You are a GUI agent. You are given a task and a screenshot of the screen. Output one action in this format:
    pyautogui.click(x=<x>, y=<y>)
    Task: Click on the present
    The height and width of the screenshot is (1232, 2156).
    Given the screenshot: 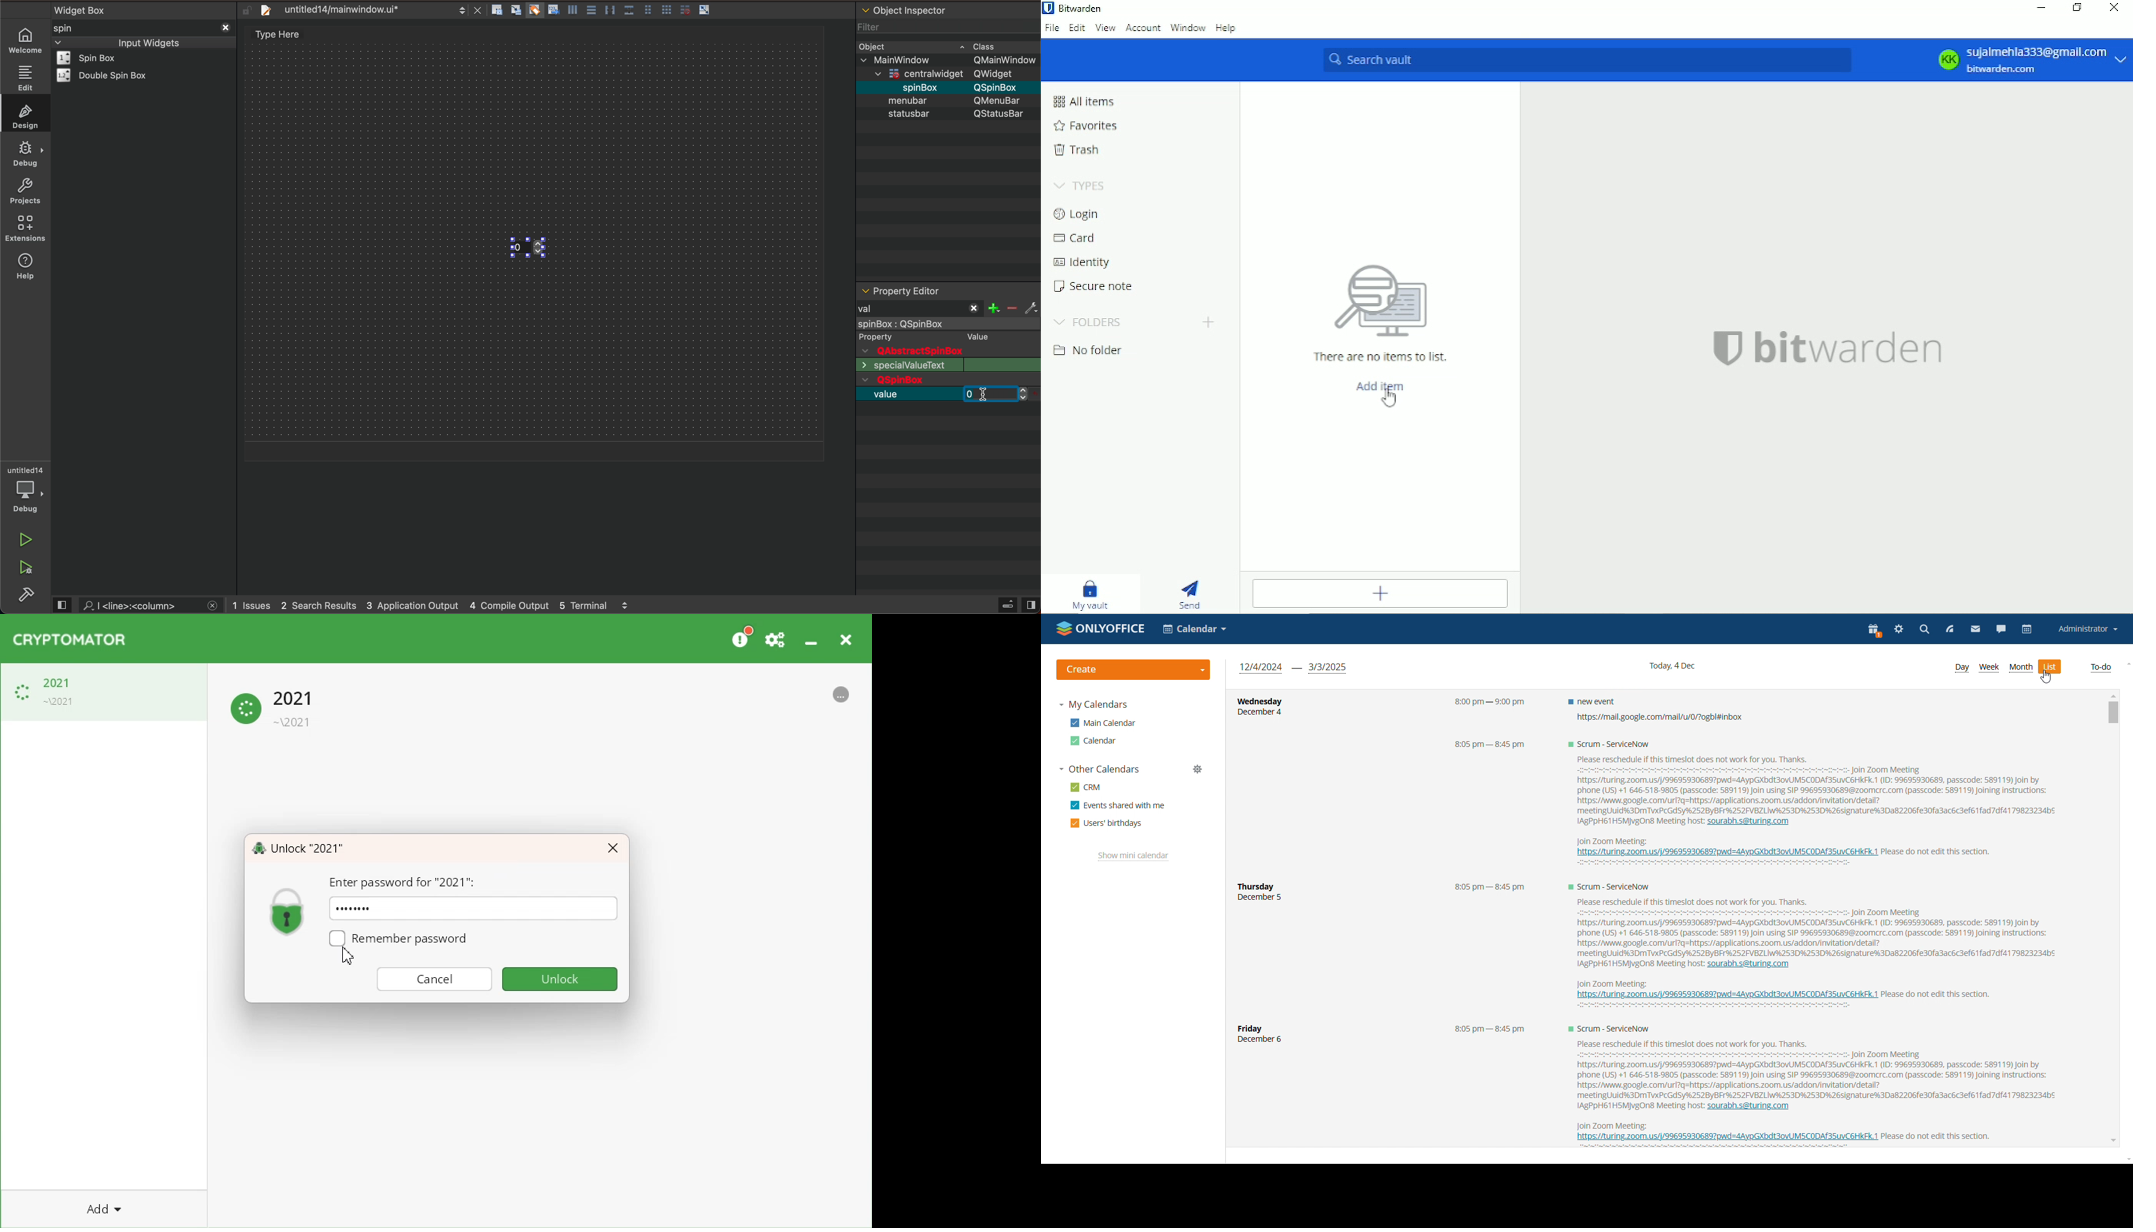 What is the action you would take?
    pyautogui.click(x=1873, y=630)
    